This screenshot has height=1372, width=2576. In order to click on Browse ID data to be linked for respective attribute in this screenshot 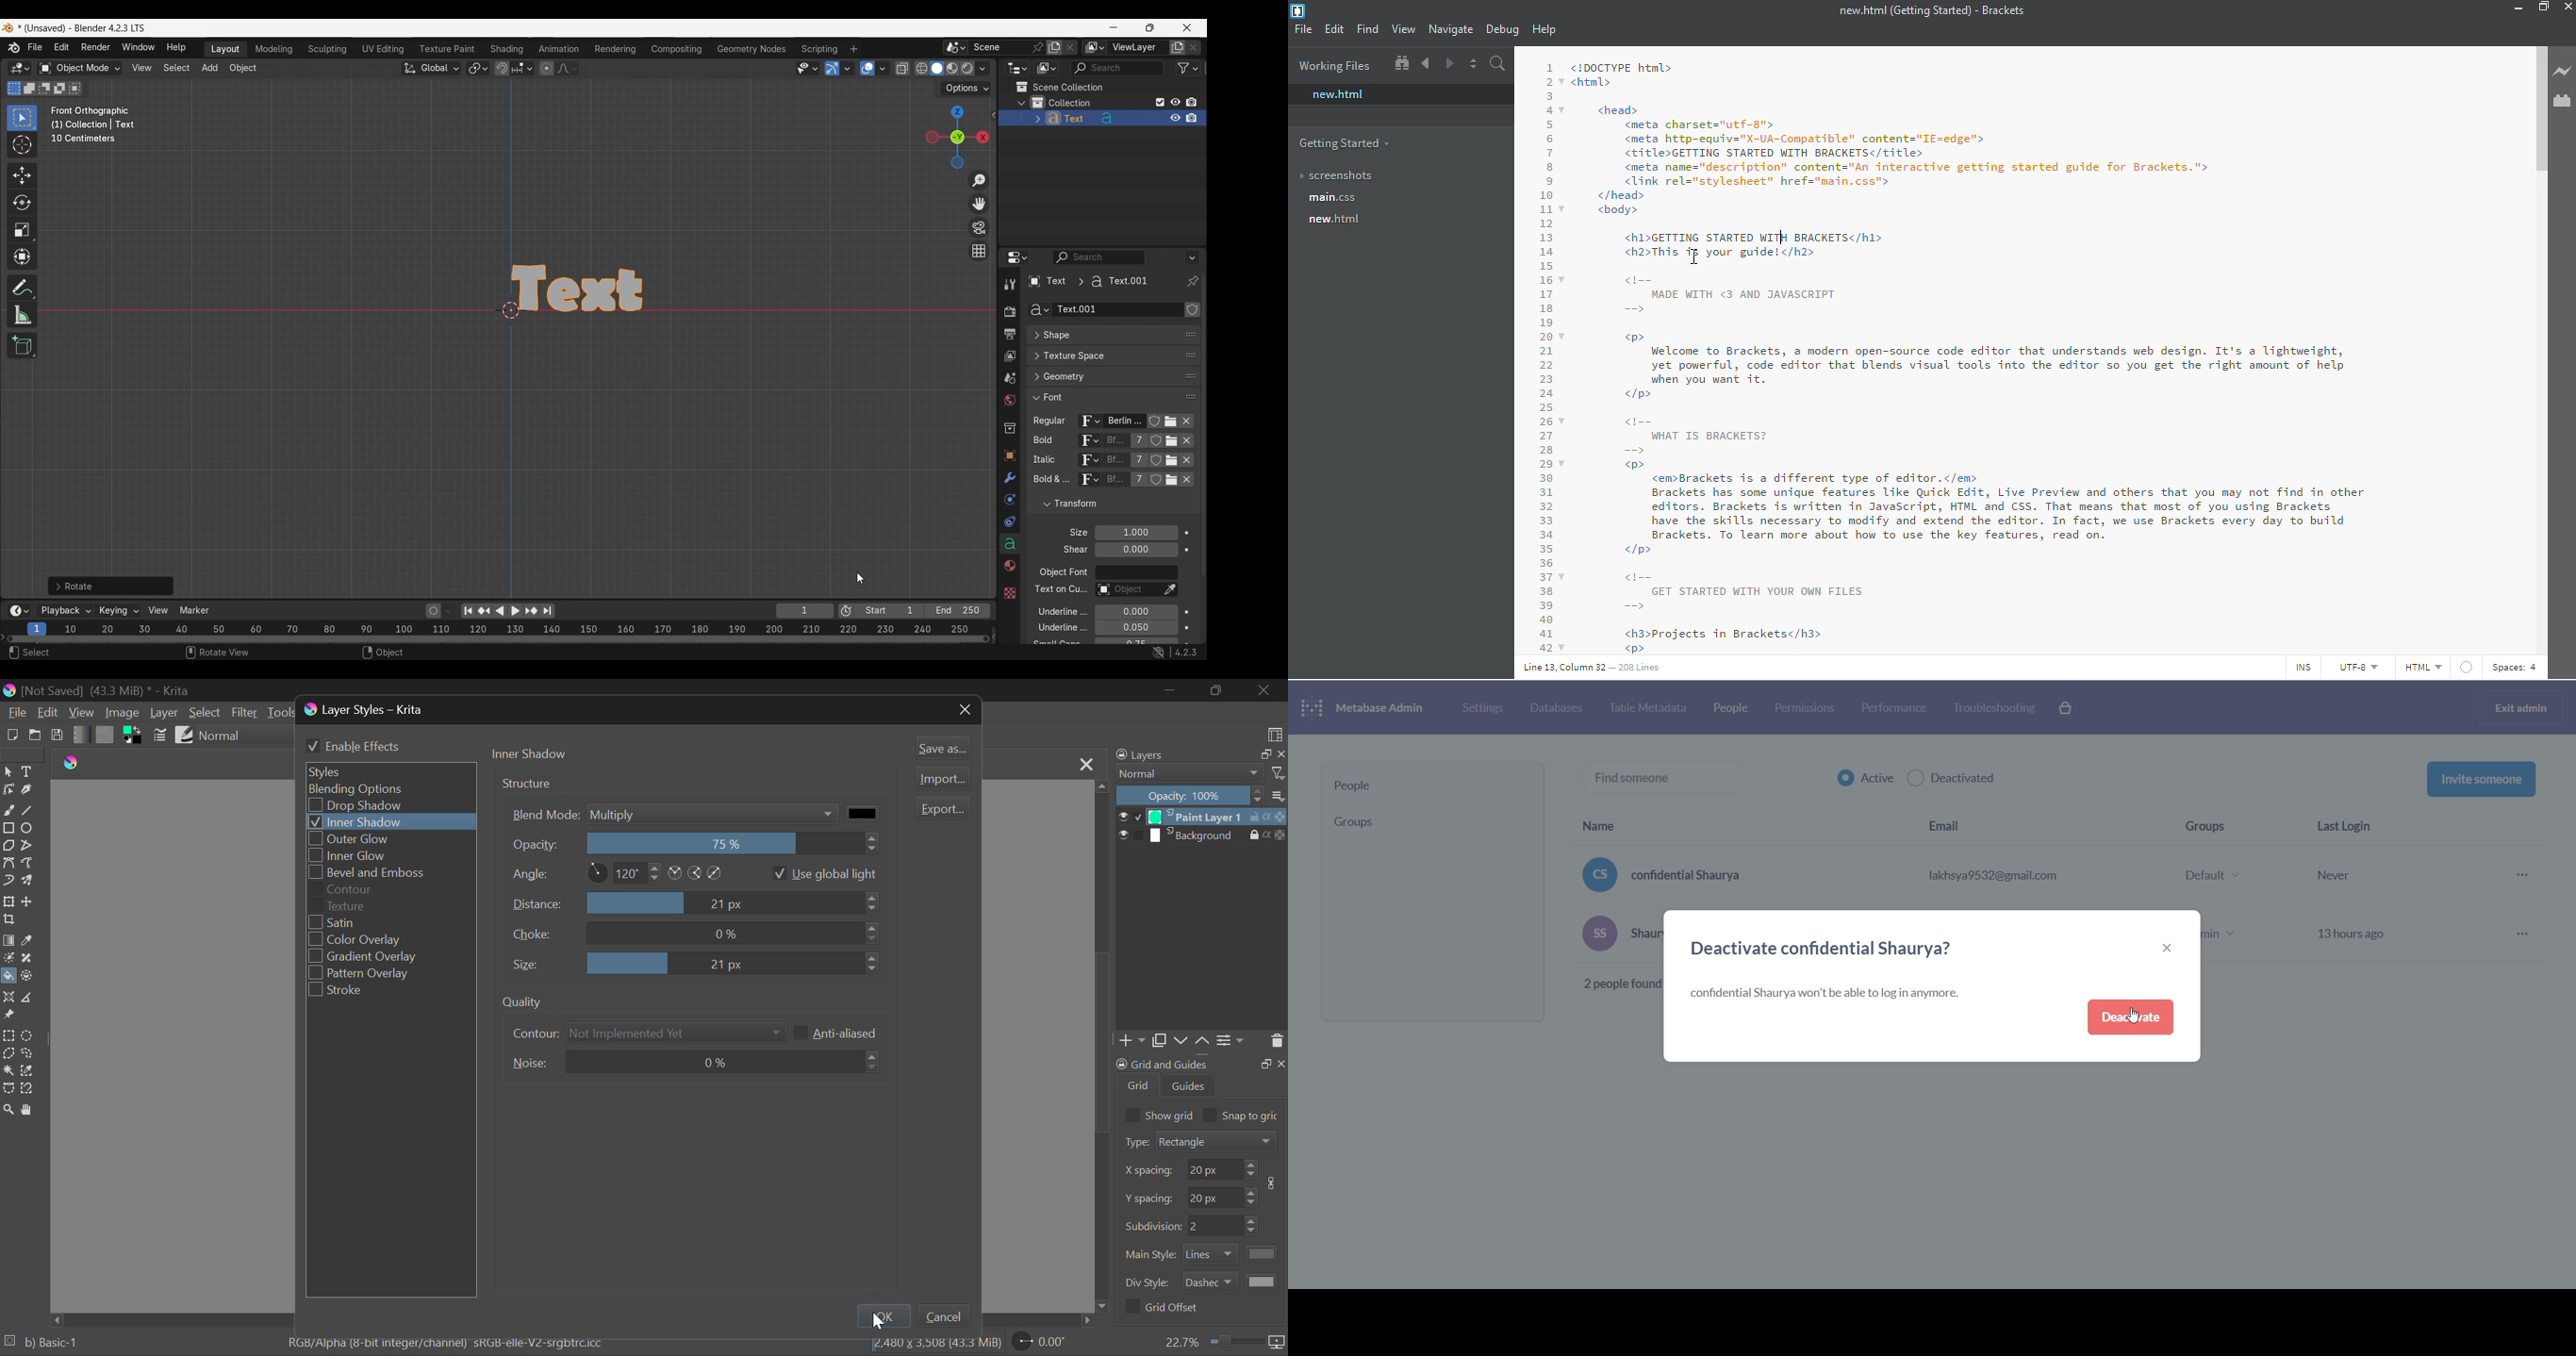, I will do `click(1089, 422)`.